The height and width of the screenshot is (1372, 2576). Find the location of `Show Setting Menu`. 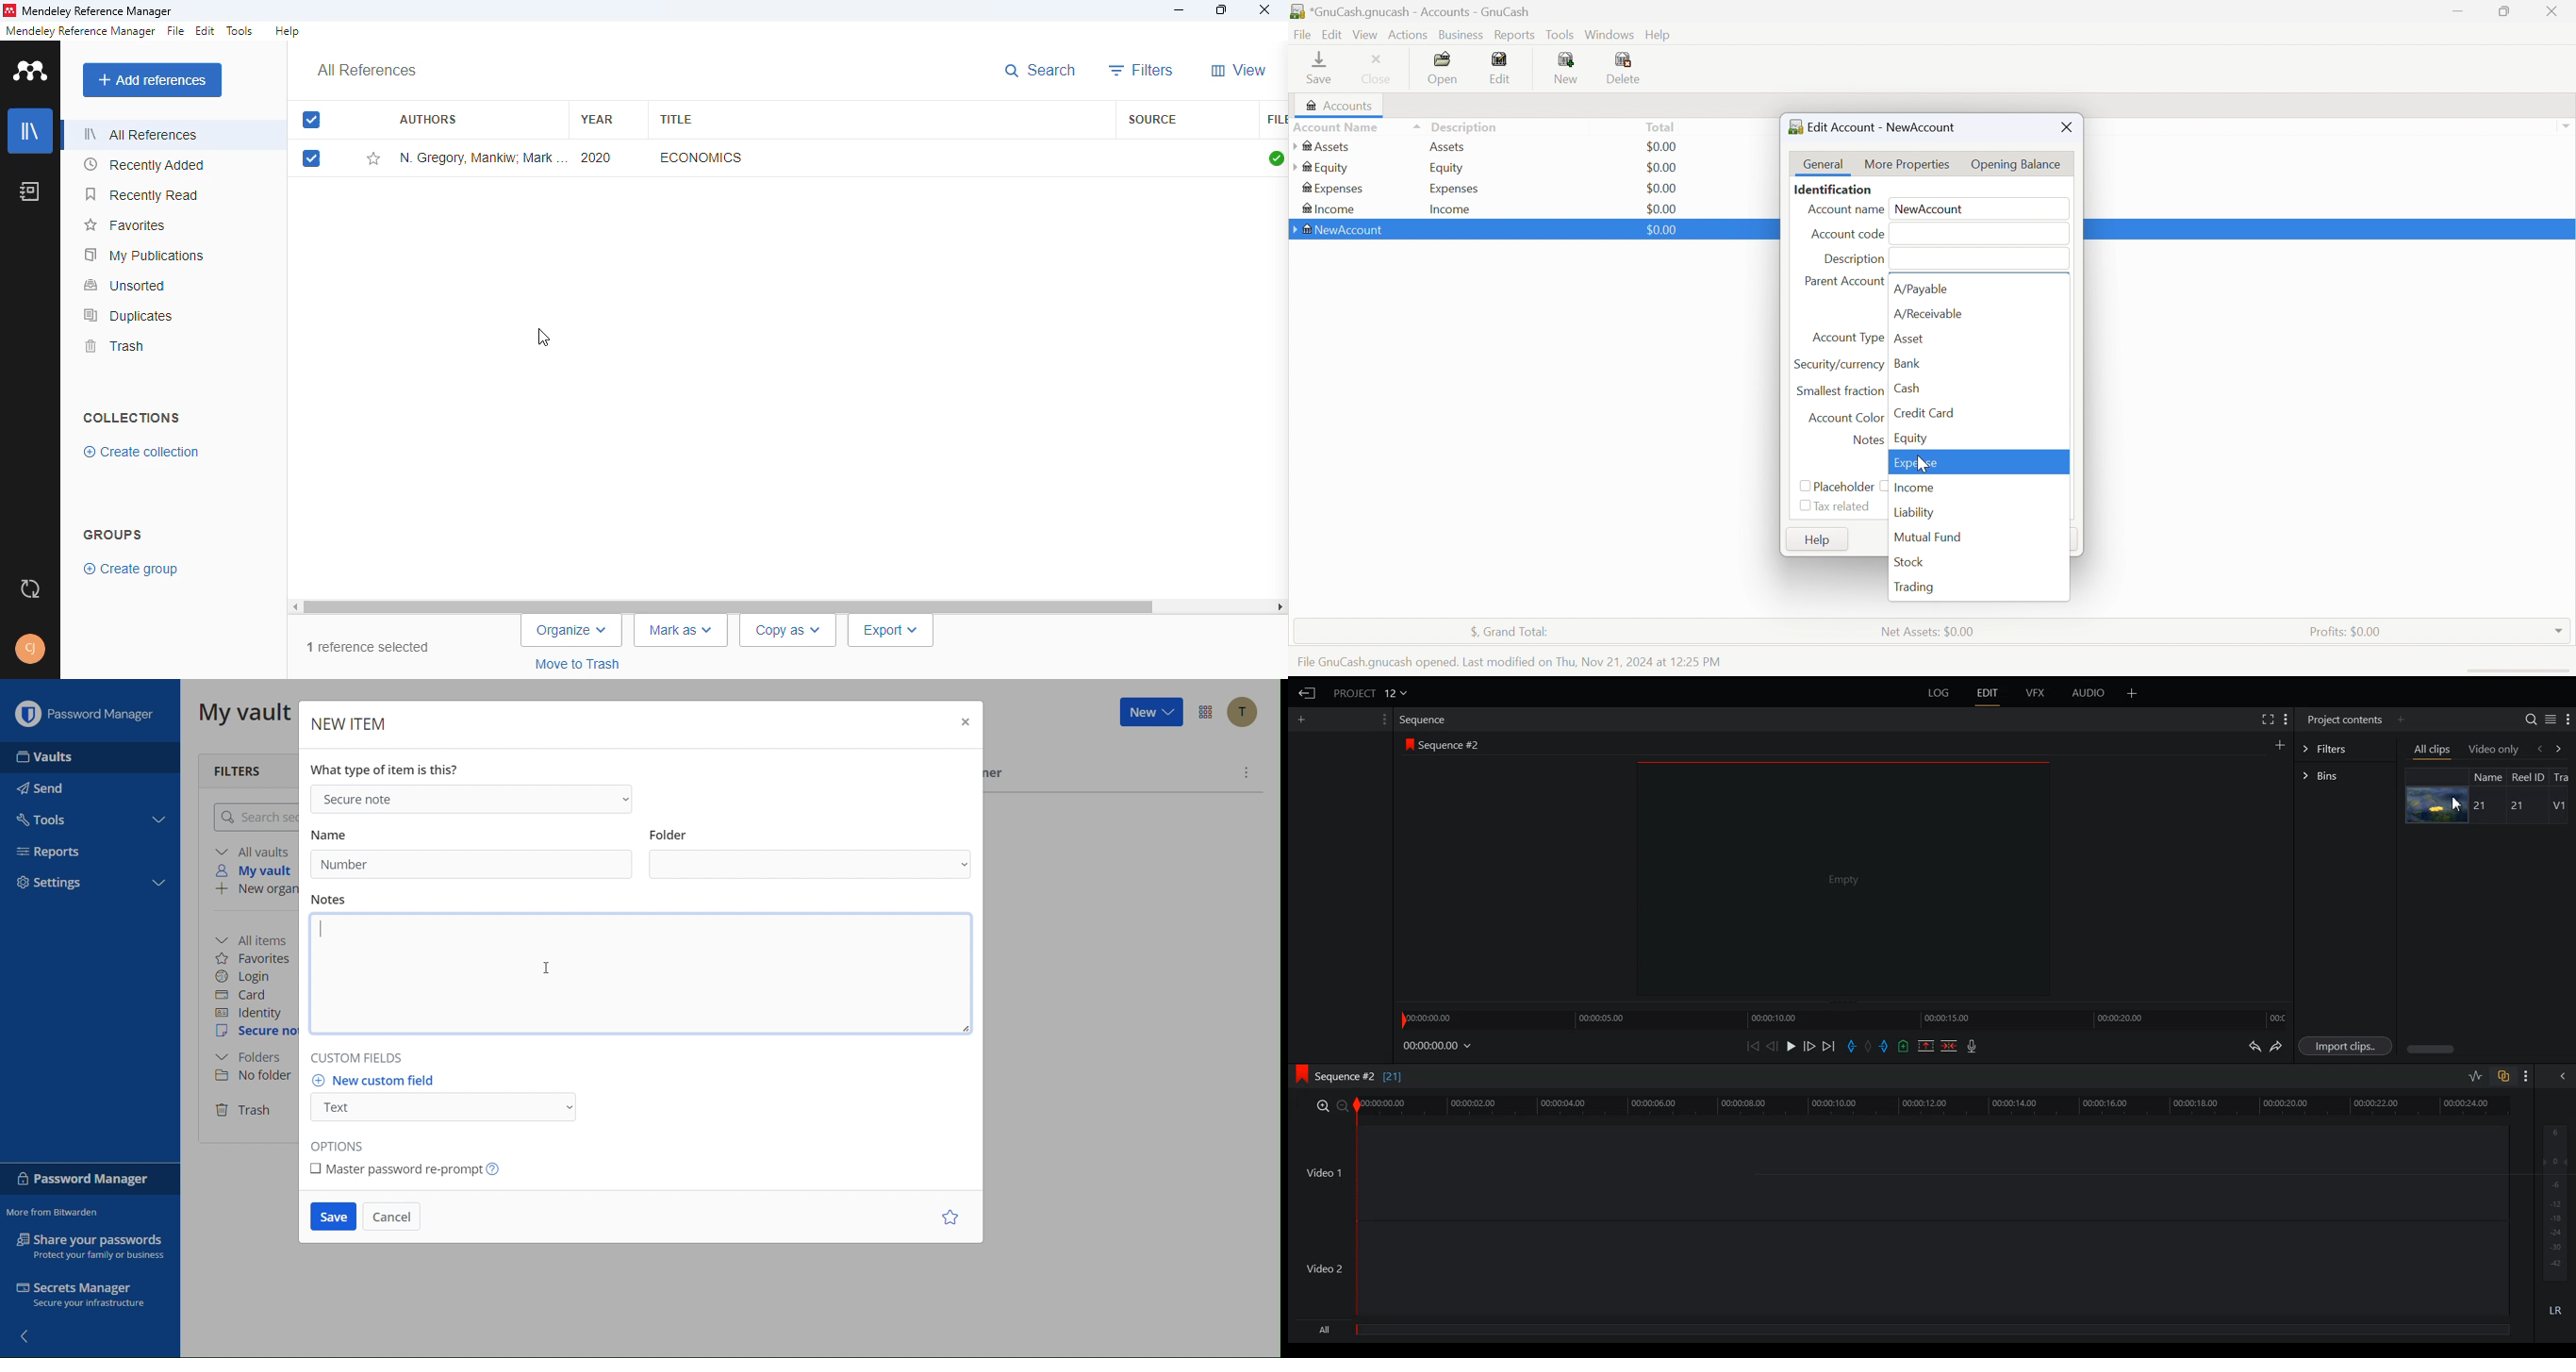

Show Setting Menu is located at coordinates (2286, 721).